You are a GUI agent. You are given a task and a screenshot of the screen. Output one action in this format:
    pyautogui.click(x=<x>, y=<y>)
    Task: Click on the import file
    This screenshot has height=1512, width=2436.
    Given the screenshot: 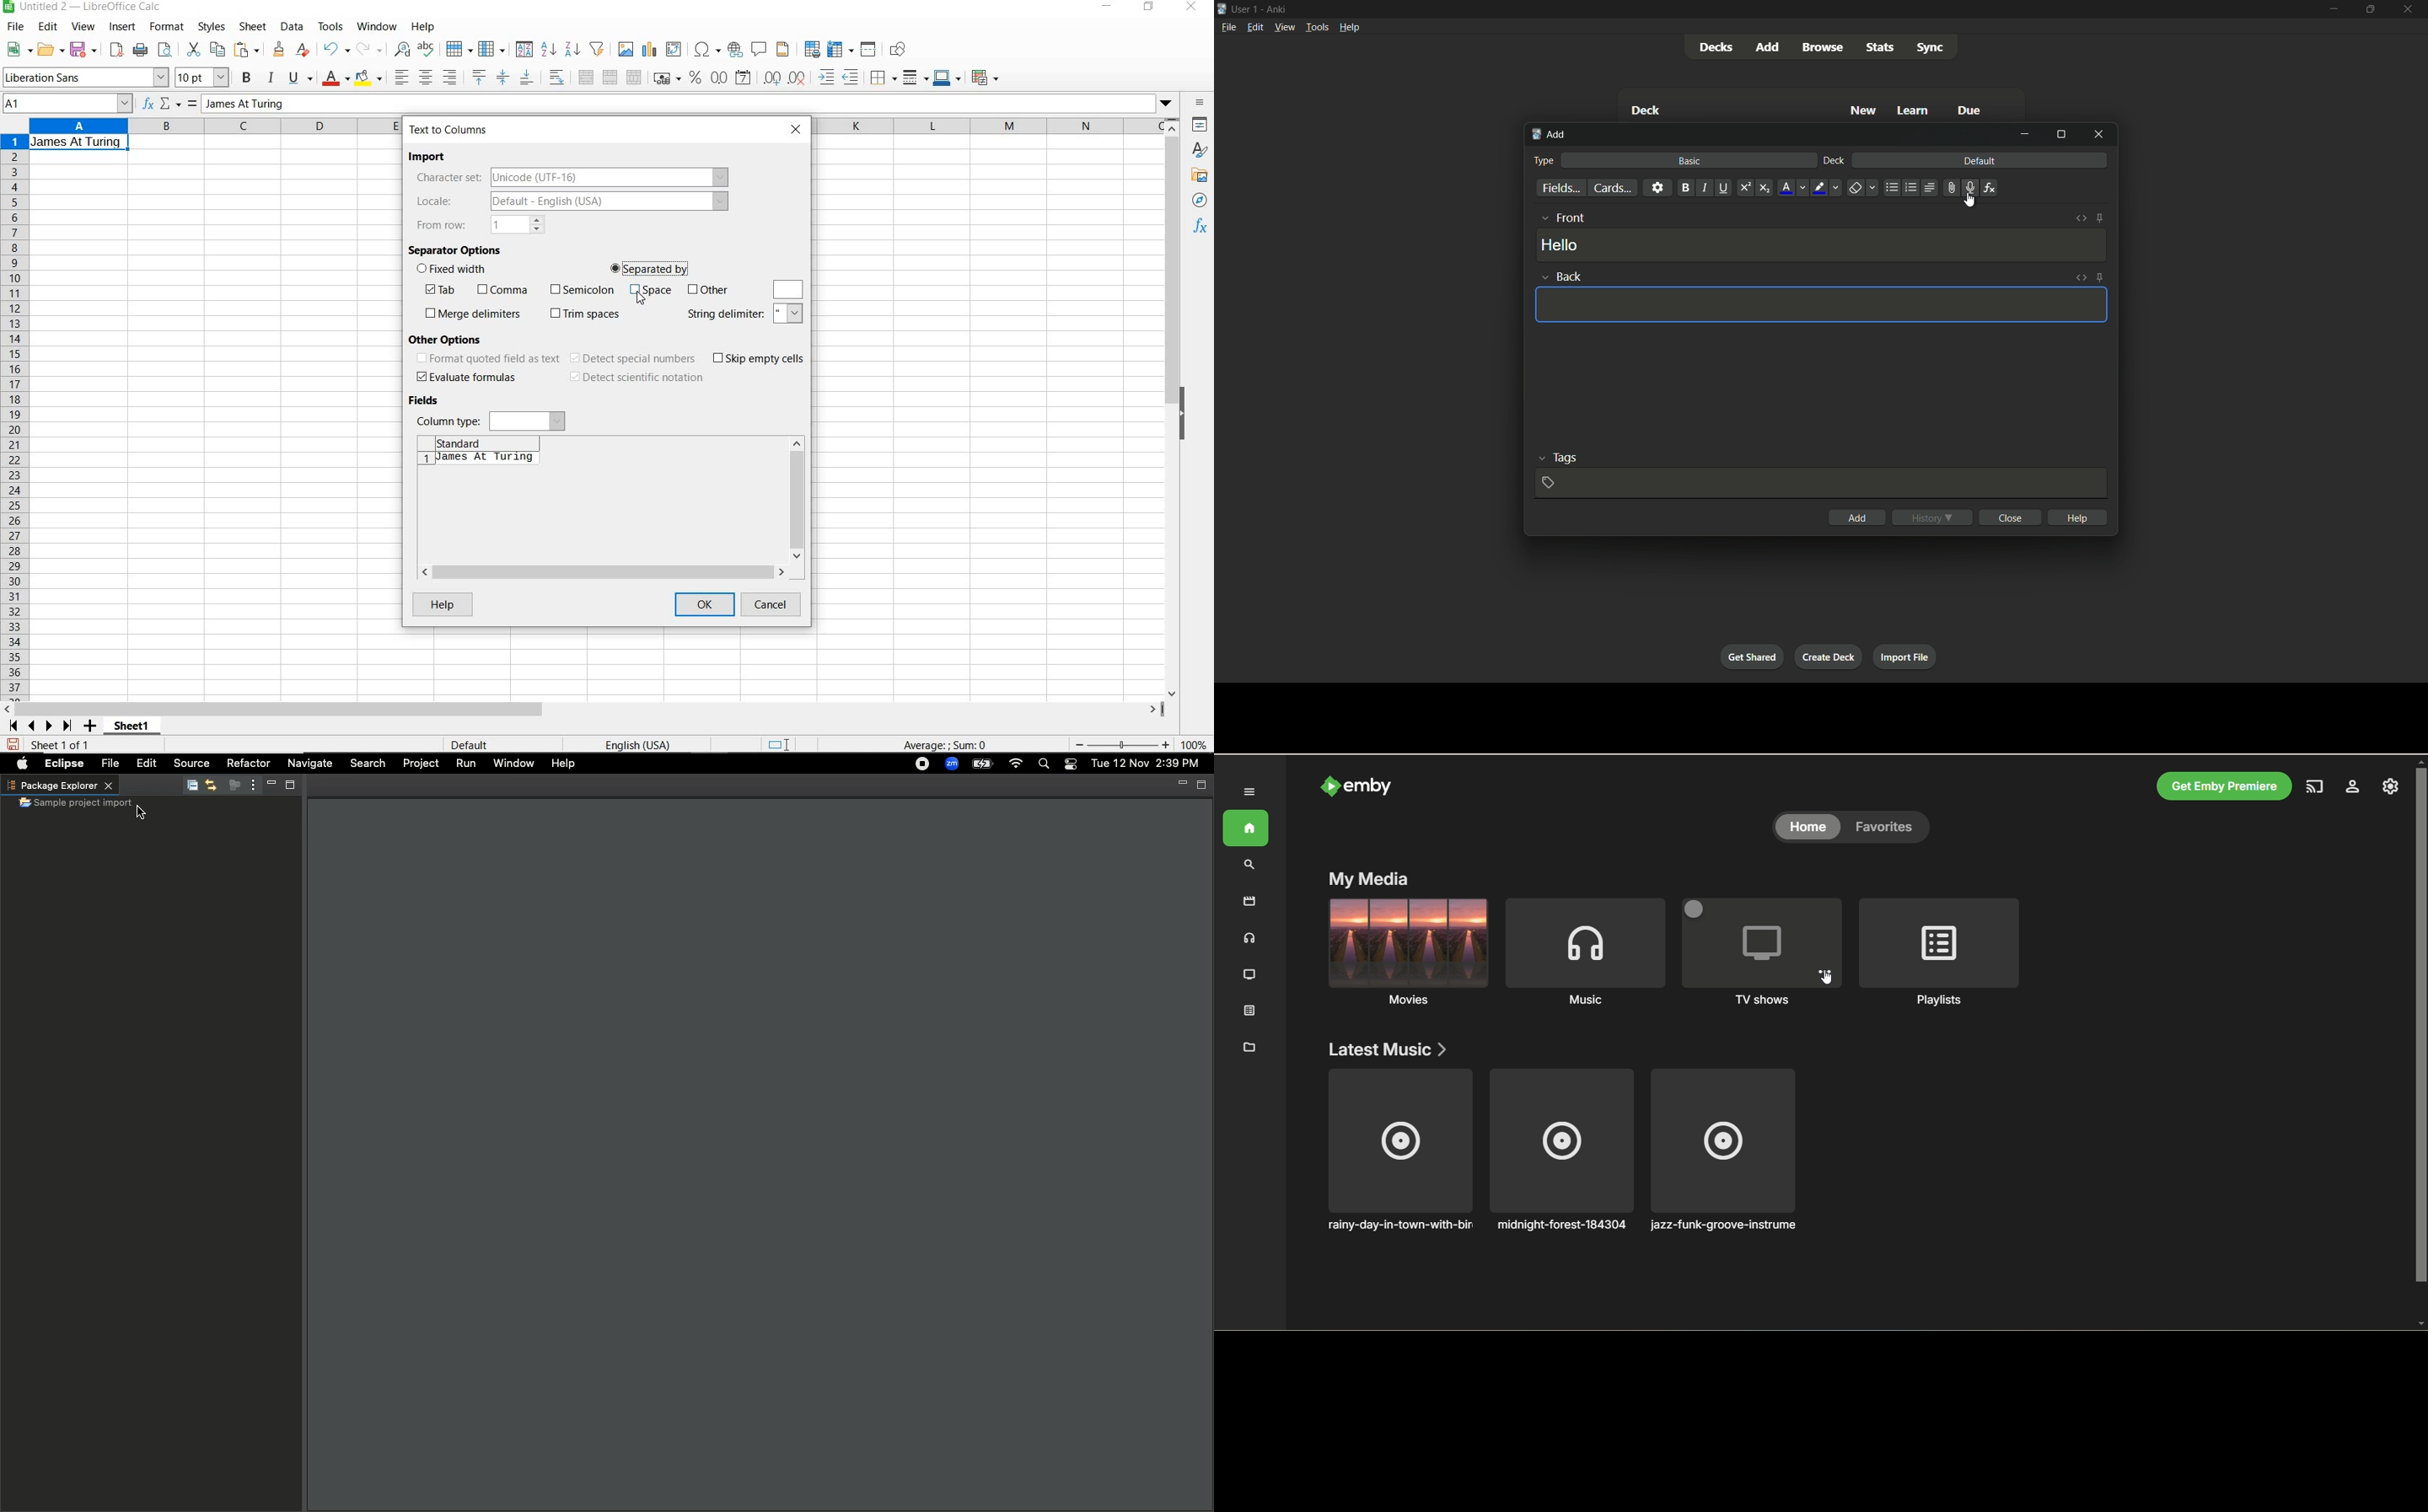 What is the action you would take?
    pyautogui.click(x=1907, y=656)
    